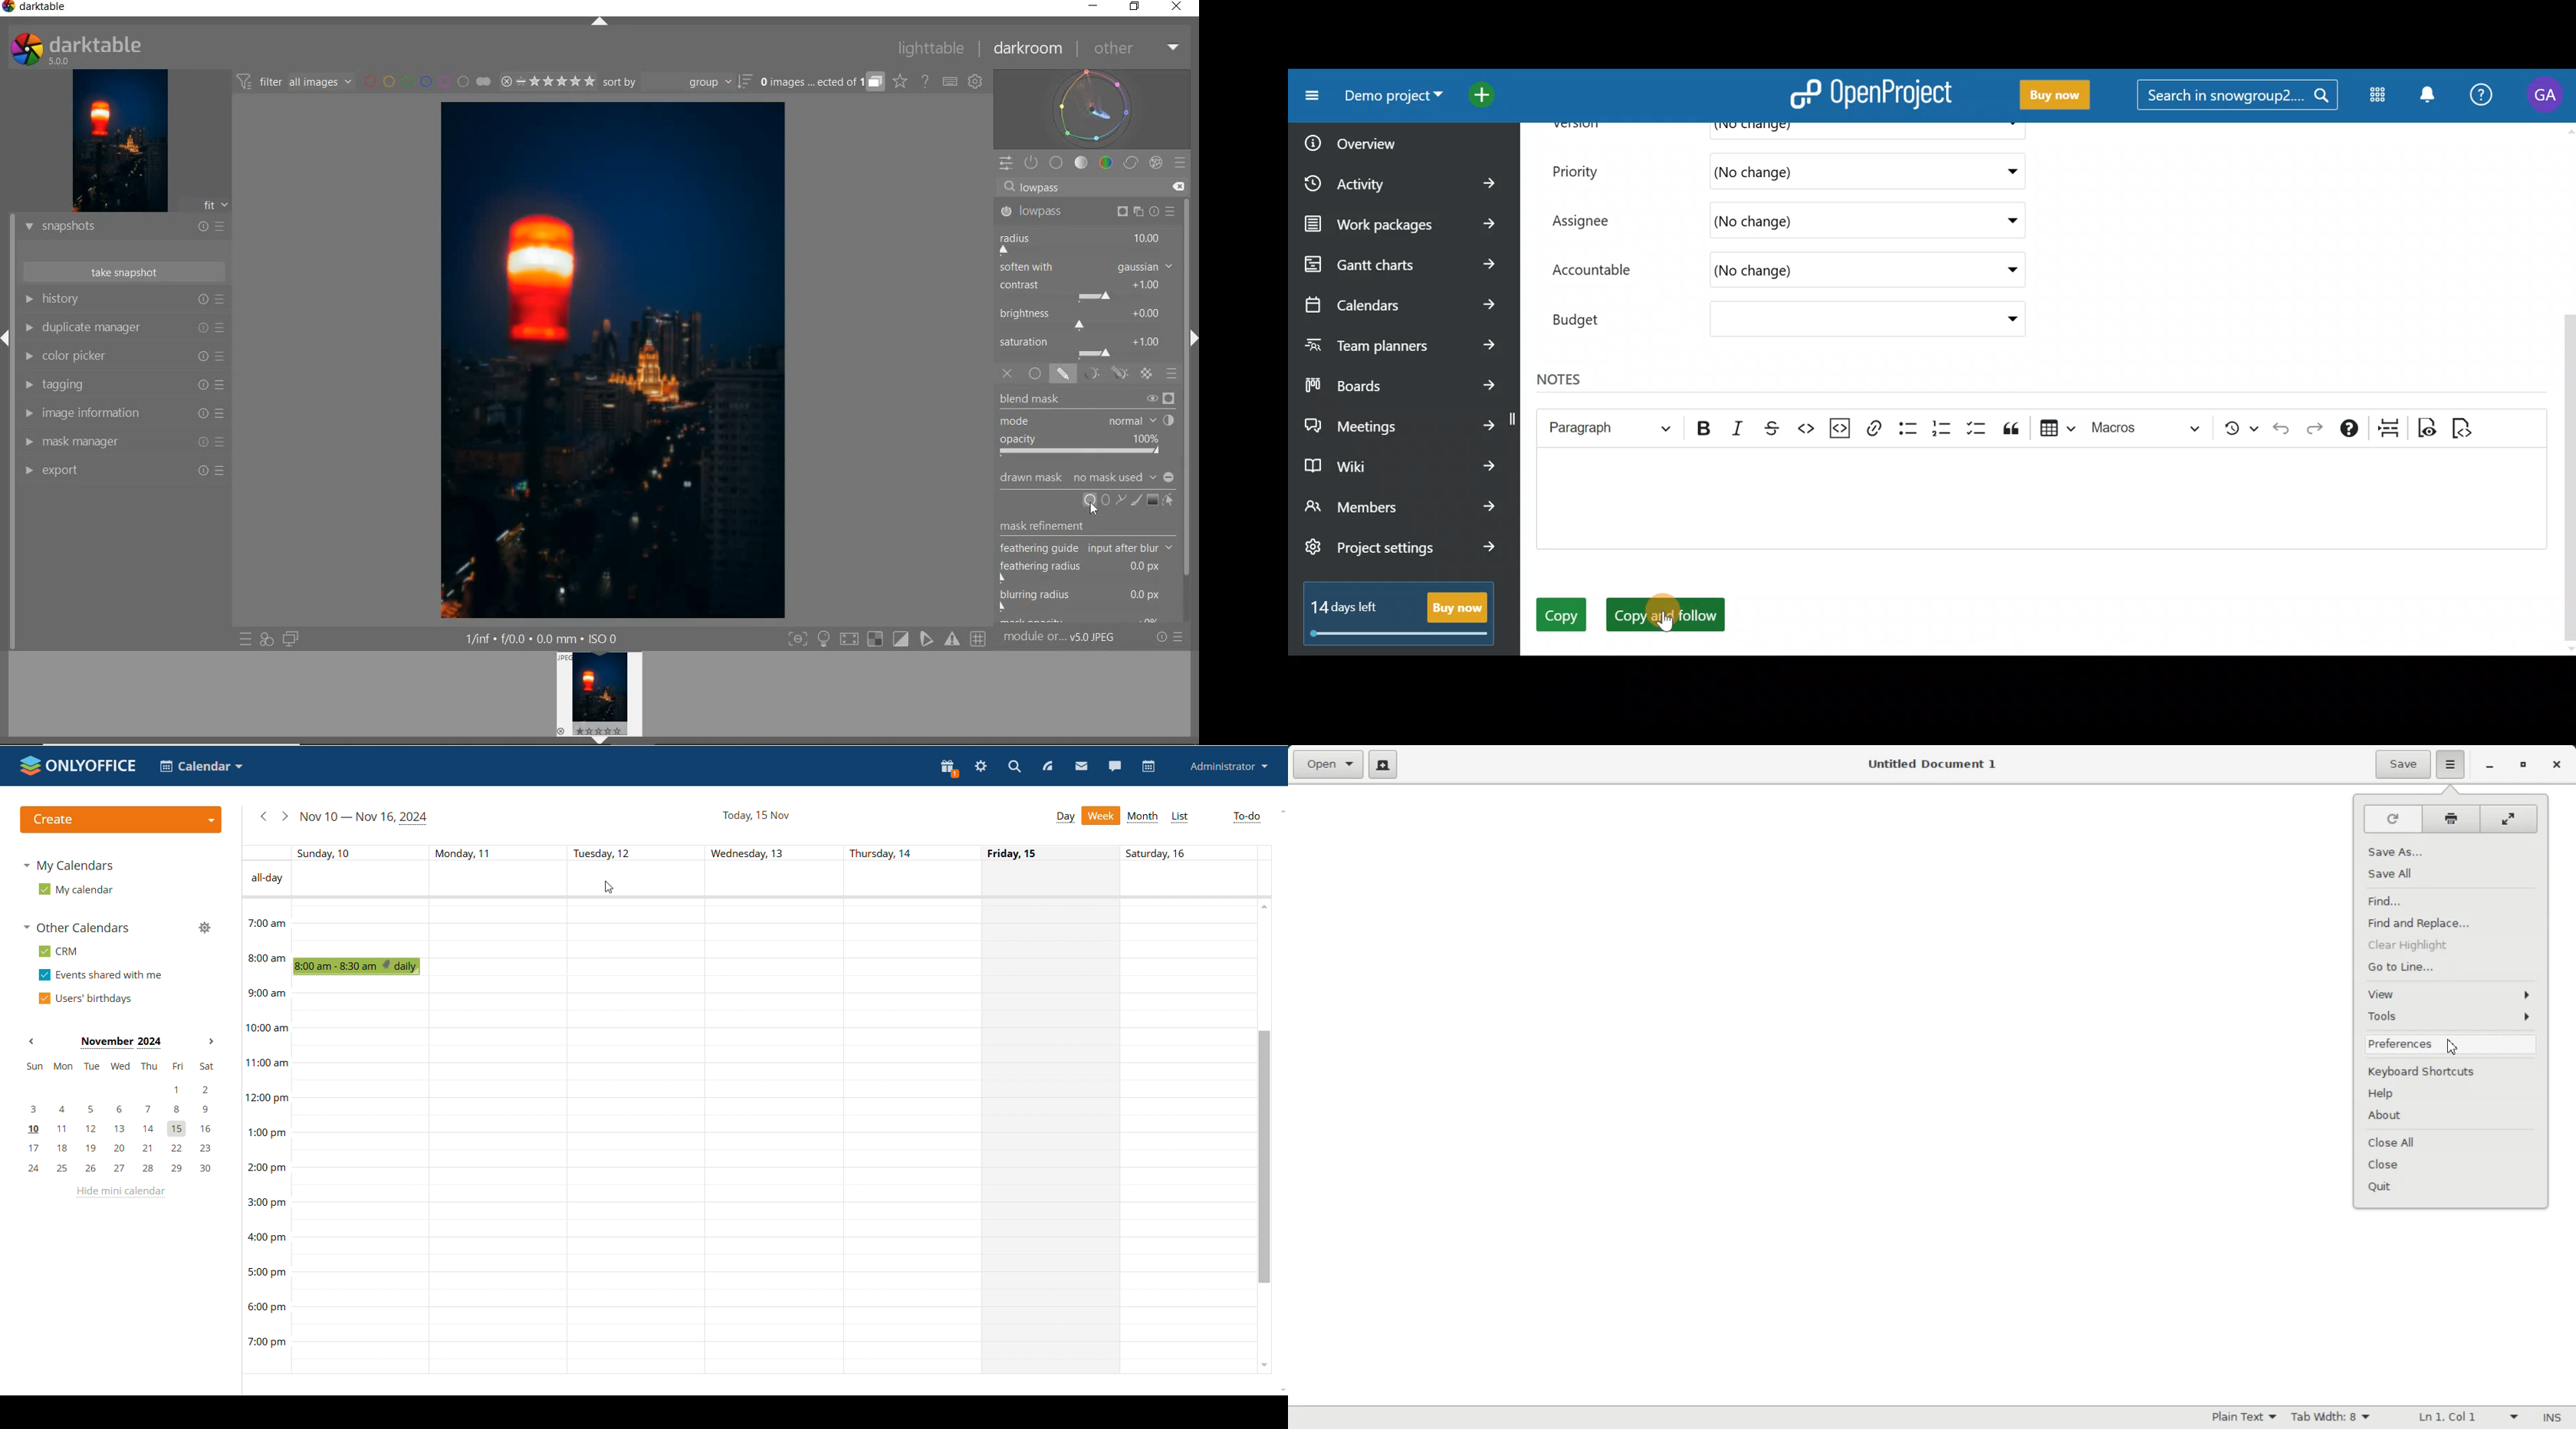 The image size is (2576, 1456). What do you see at coordinates (2545, 95) in the screenshot?
I see `Account name` at bounding box center [2545, 95].